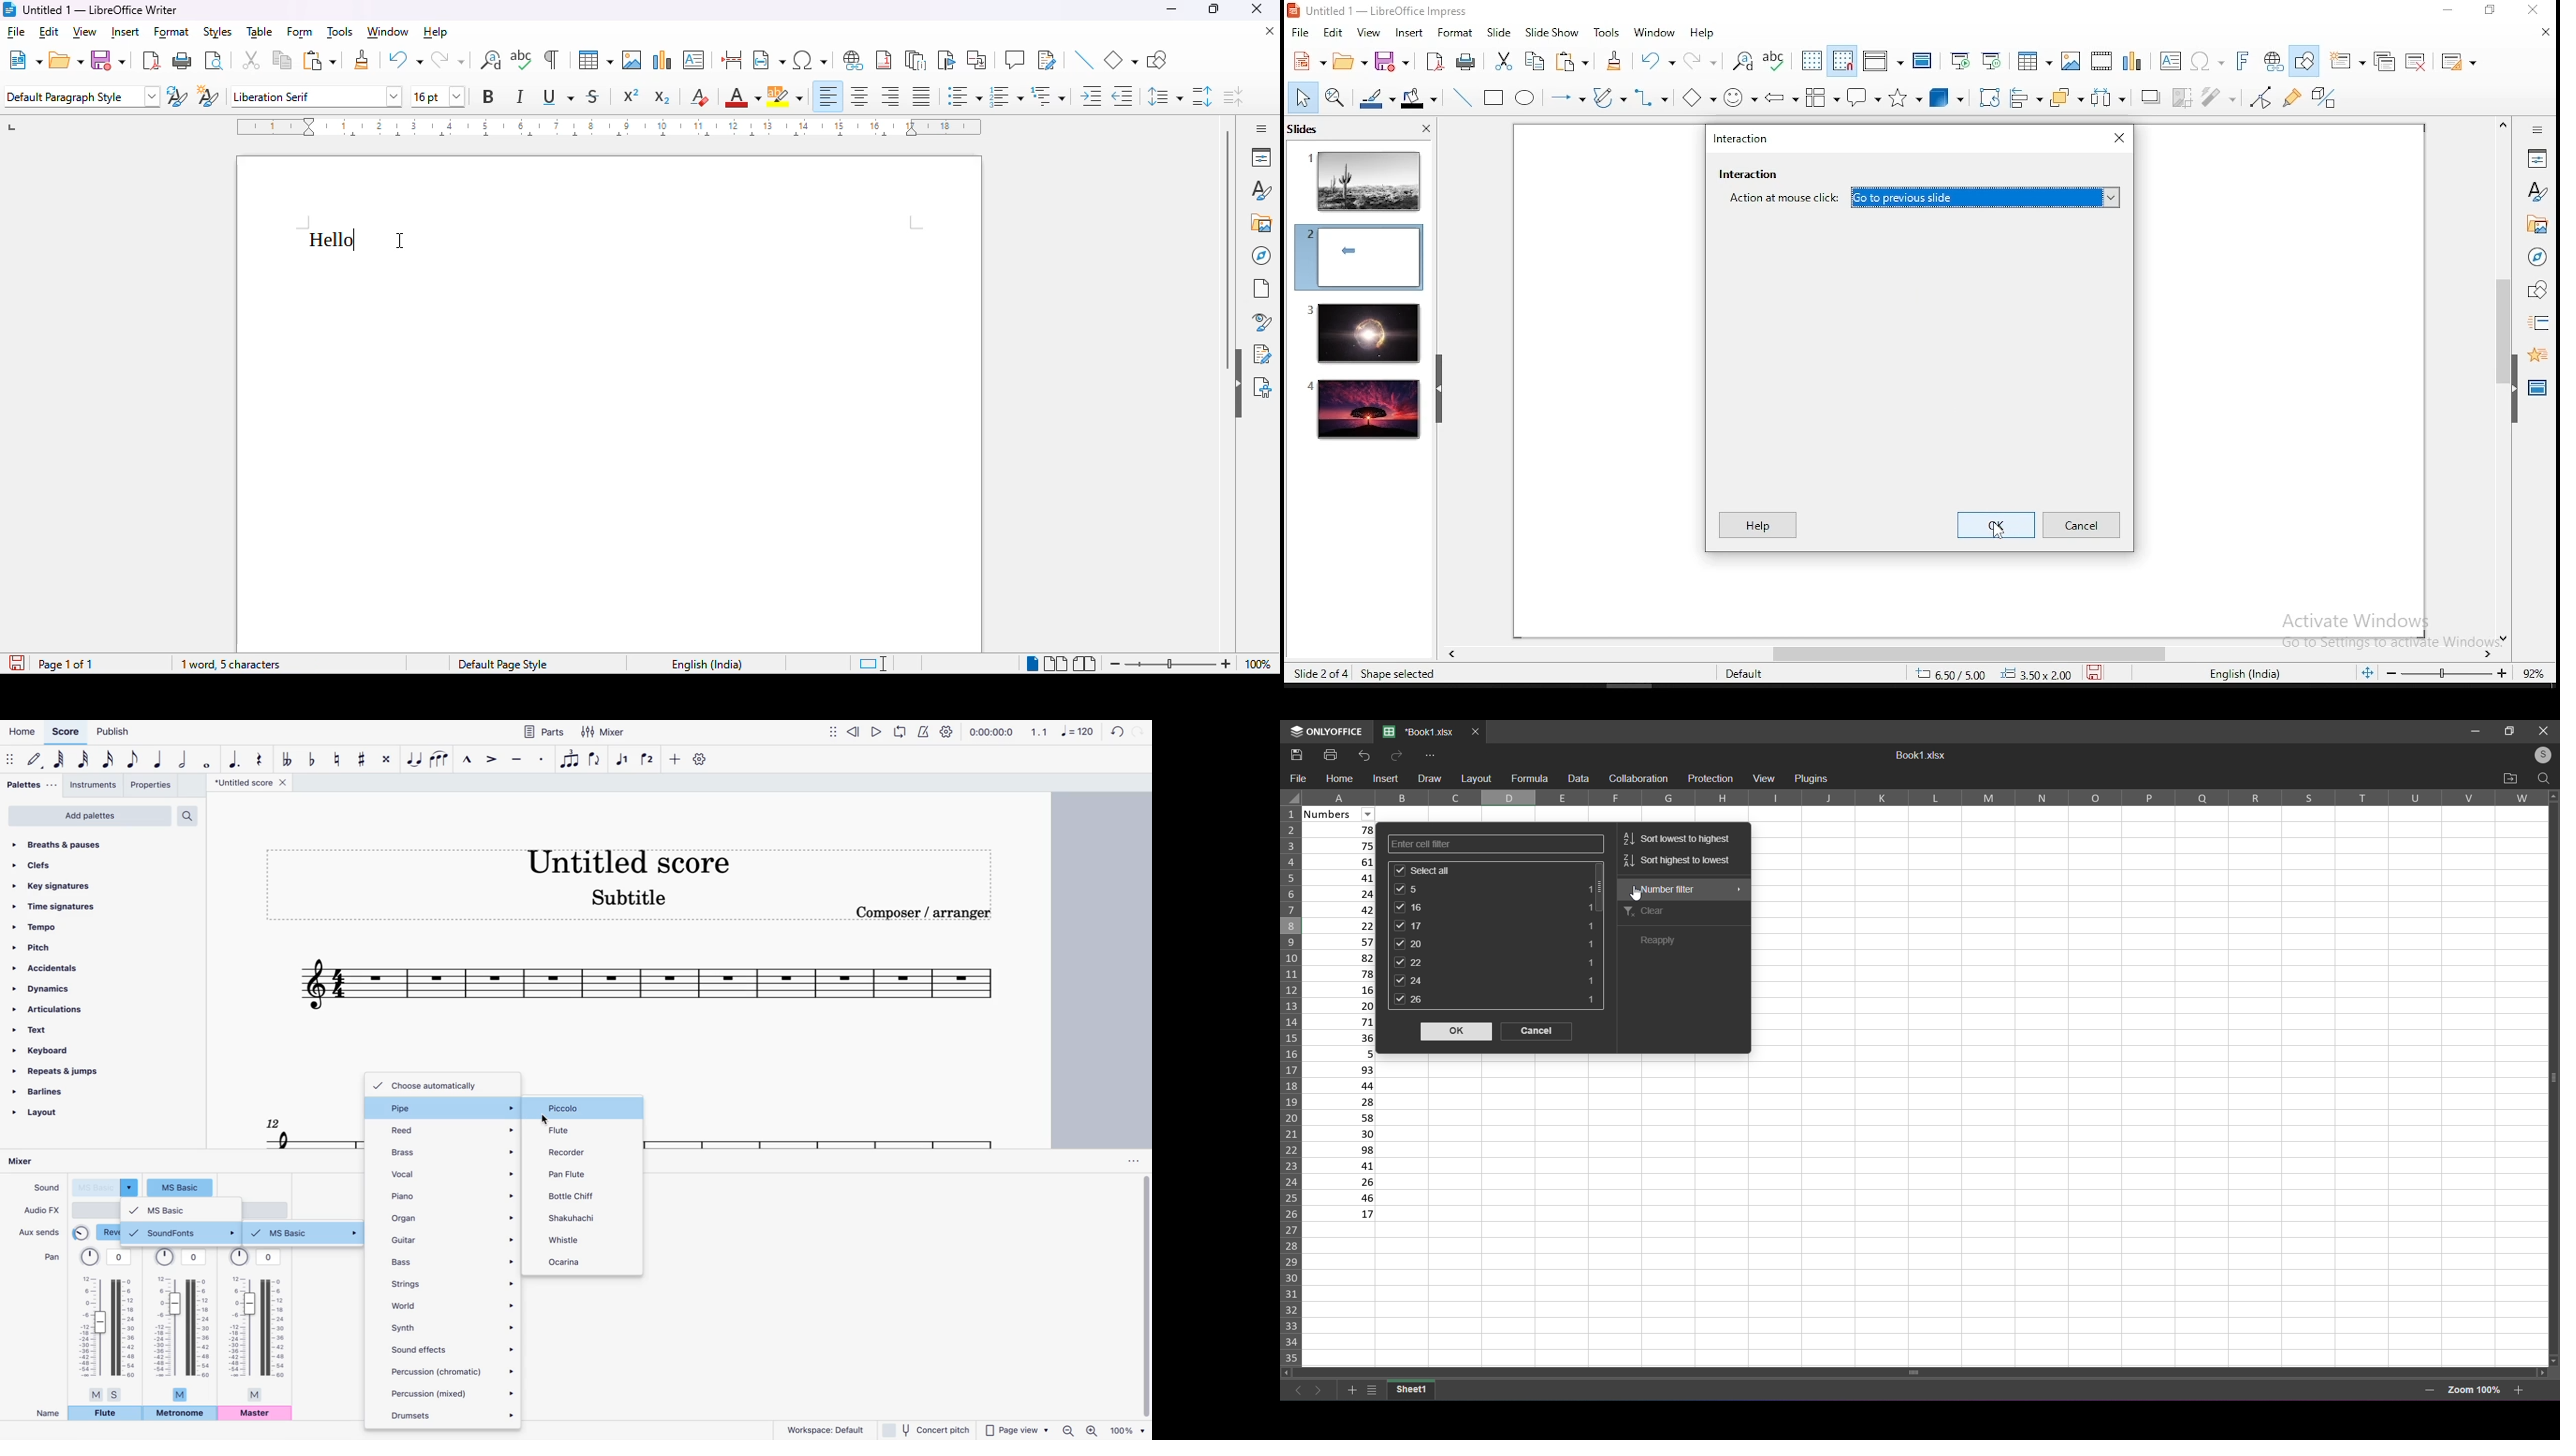 Image resolution: width=2576 pixels, height=1456 pixels. What do you see at coordinates (1300, 33) in the screenshot?
I see `file` at bounding box center [1300, 33].